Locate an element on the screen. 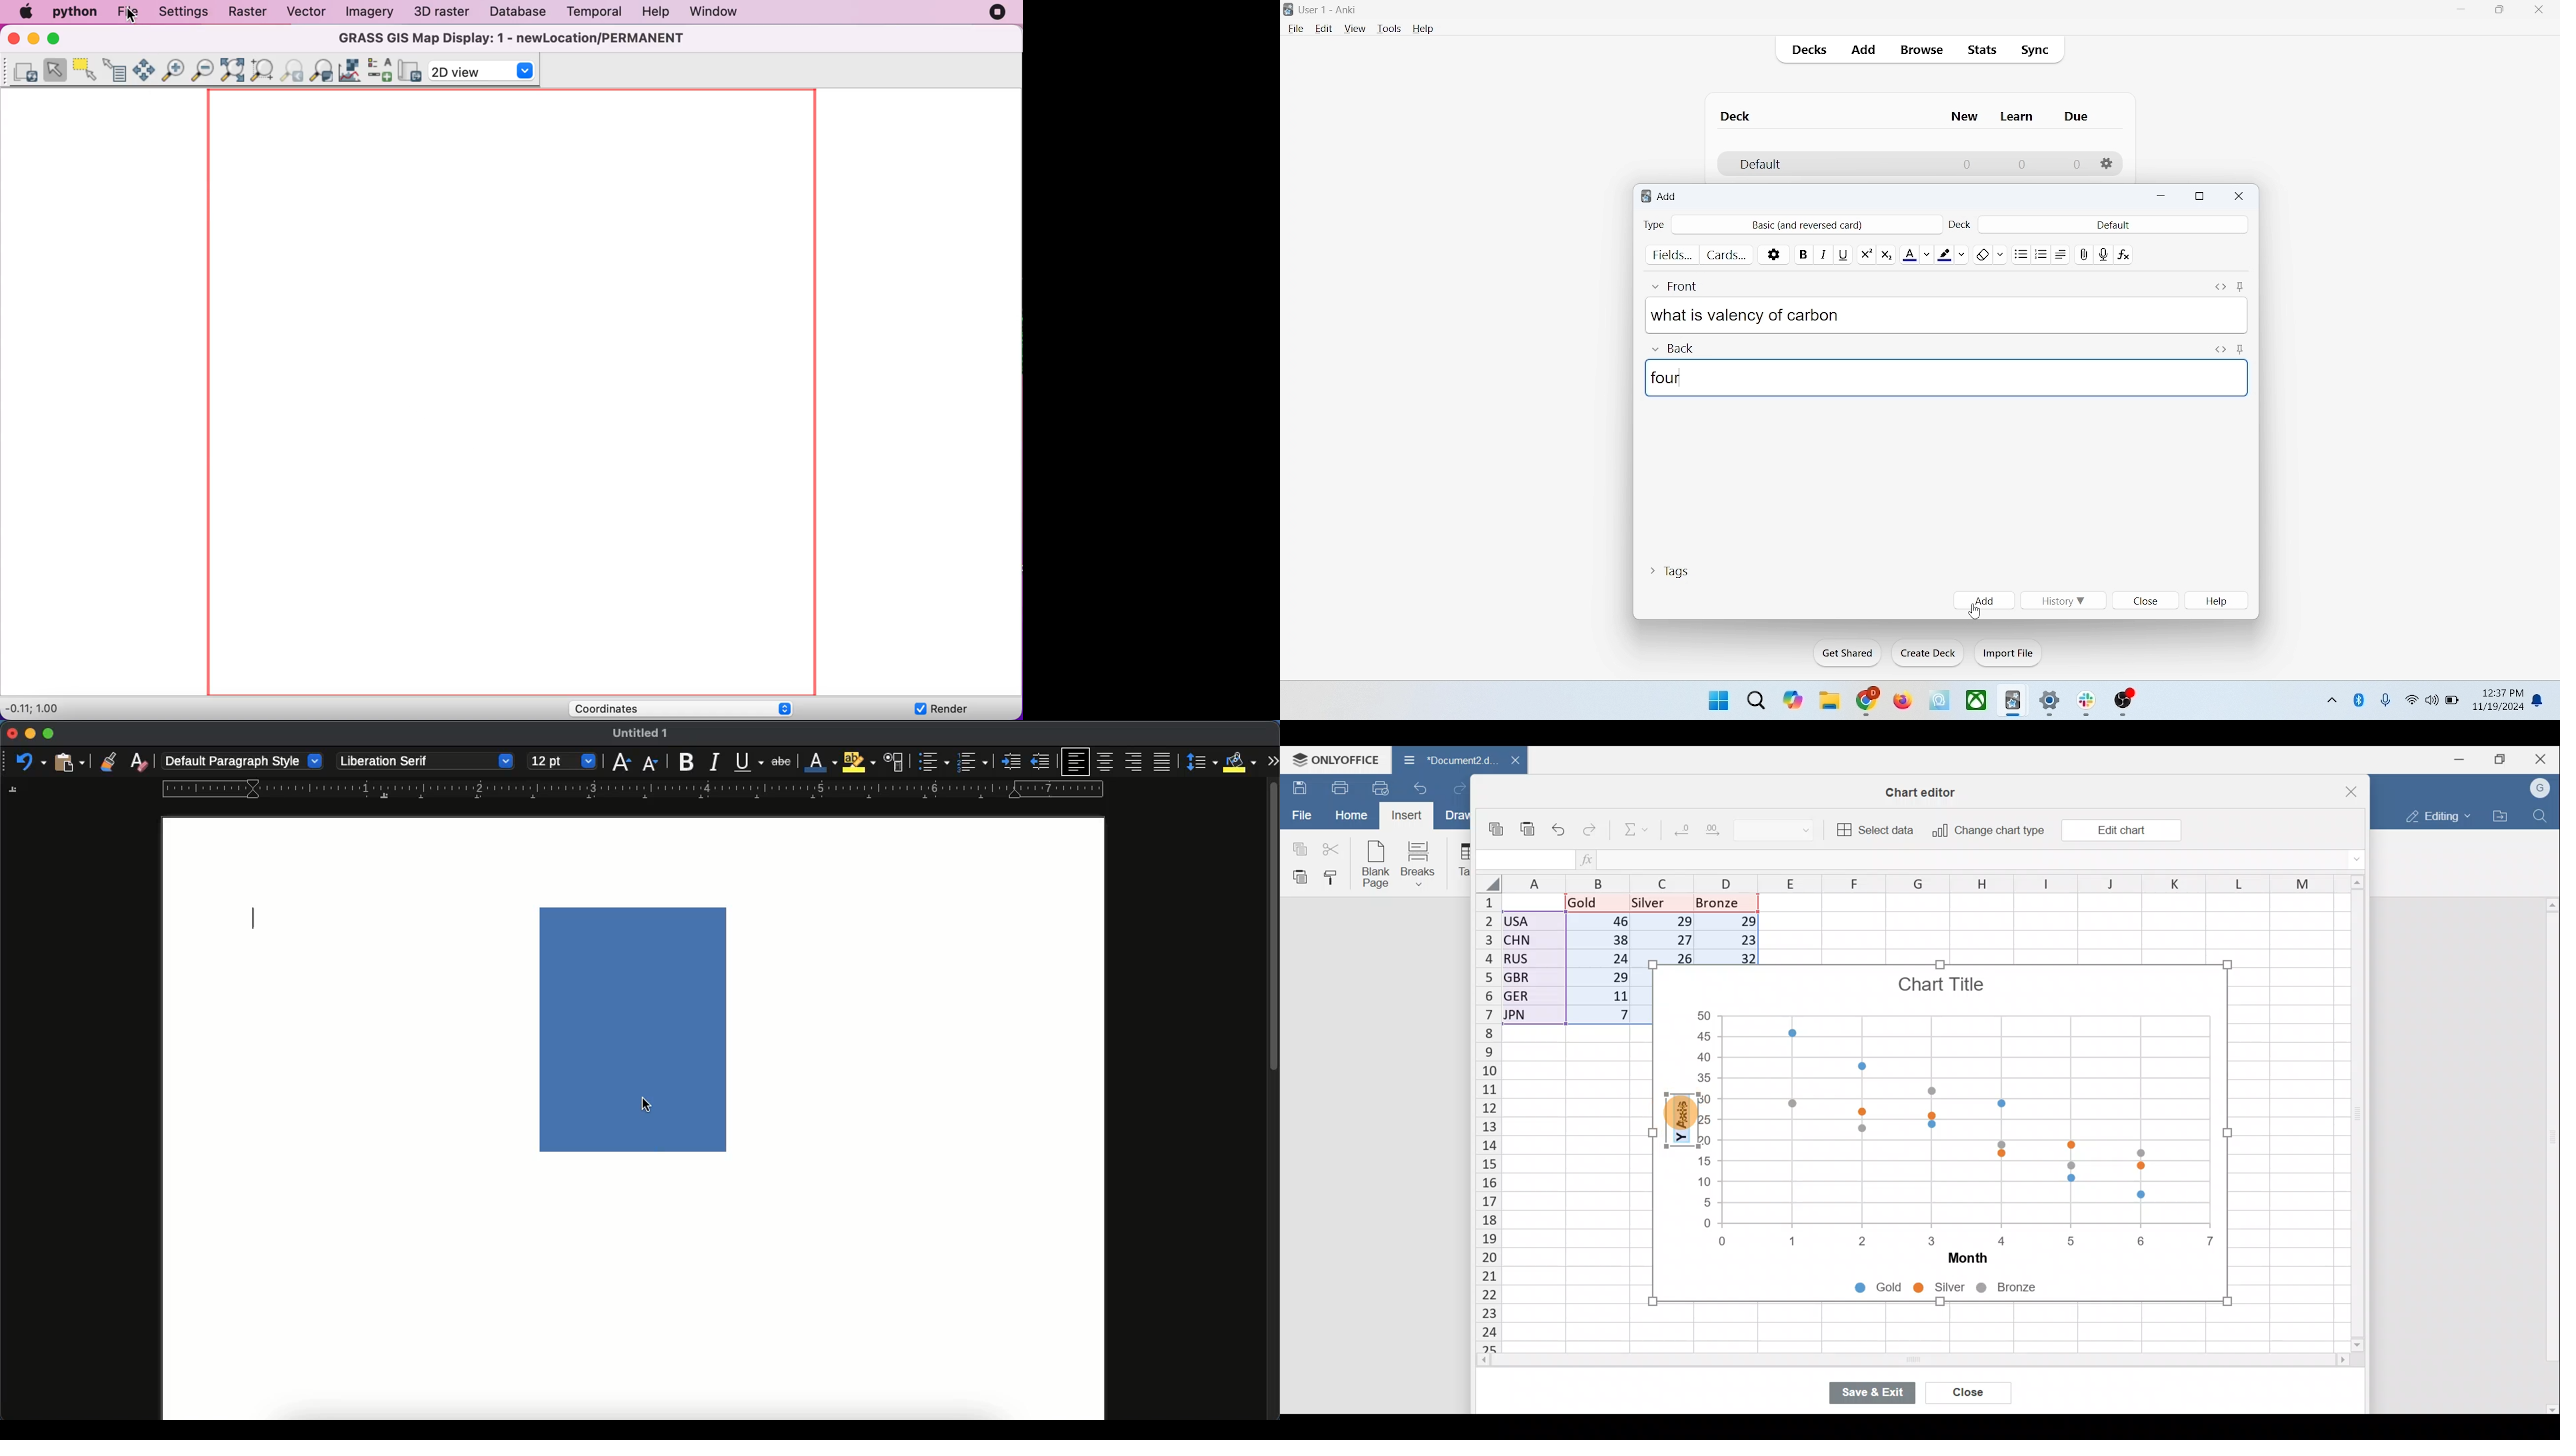 This screenshot has height=1456, width=2576. typing is located at coordinates (257, 920).